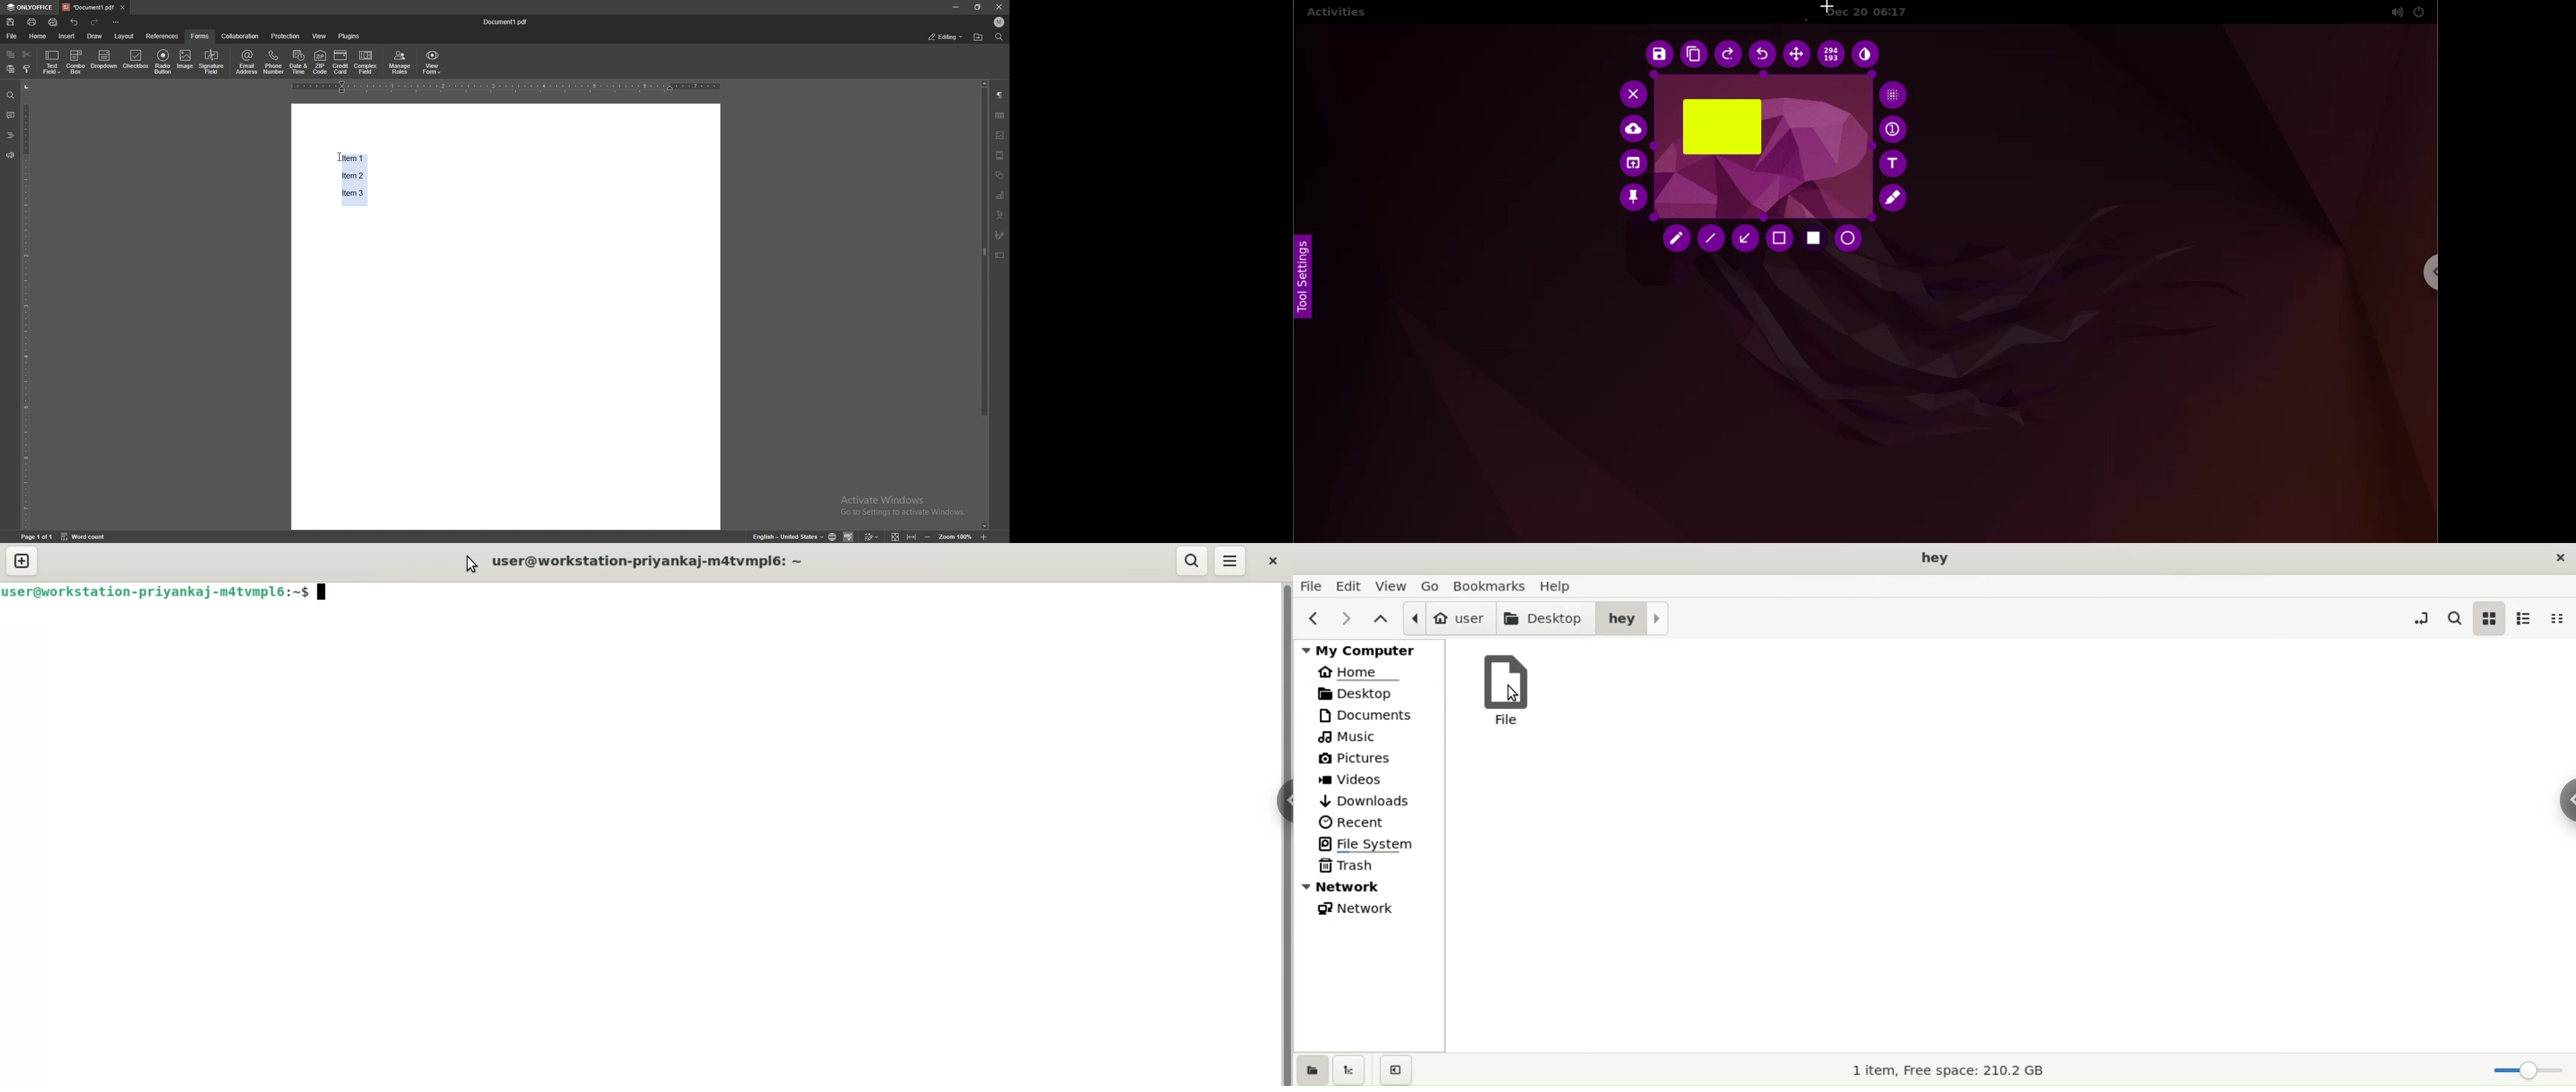 Image resolution: width=2576 pixels, height=1092 pixels. Describe the element at coordinates (400, 63) in the screenshot. I see `manage roles` at that location.